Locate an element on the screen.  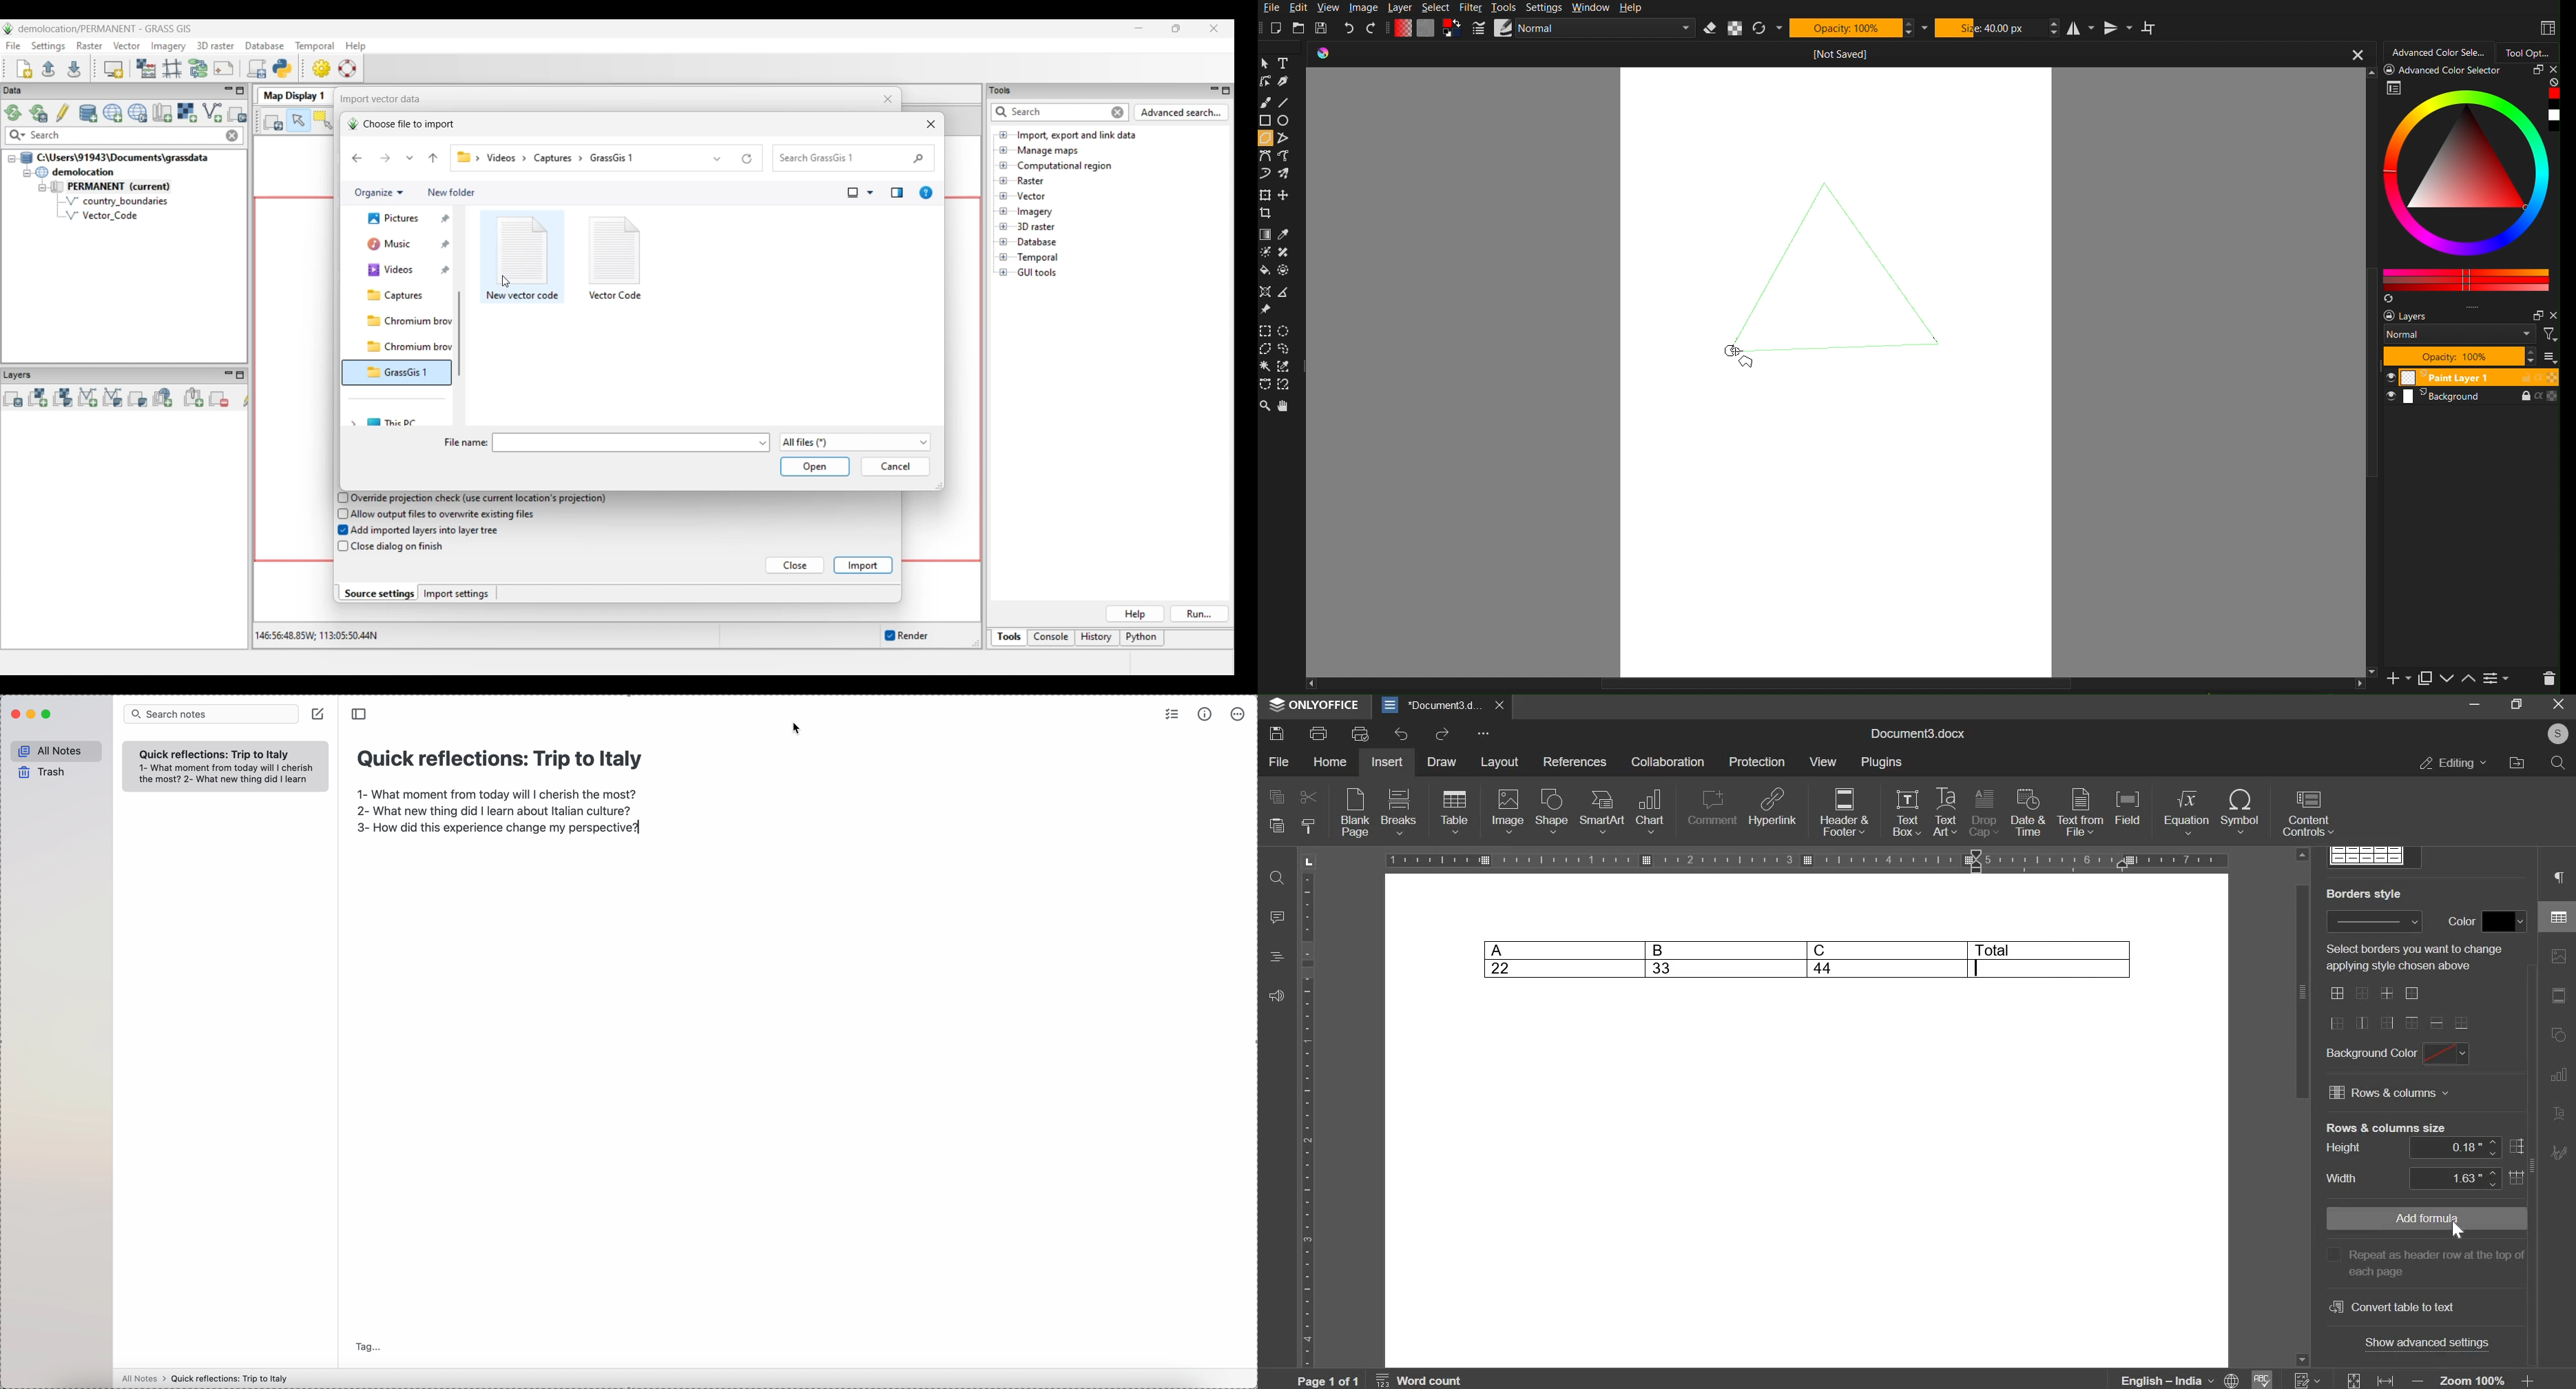
chart settings is located at coordinates (2557, 1075).